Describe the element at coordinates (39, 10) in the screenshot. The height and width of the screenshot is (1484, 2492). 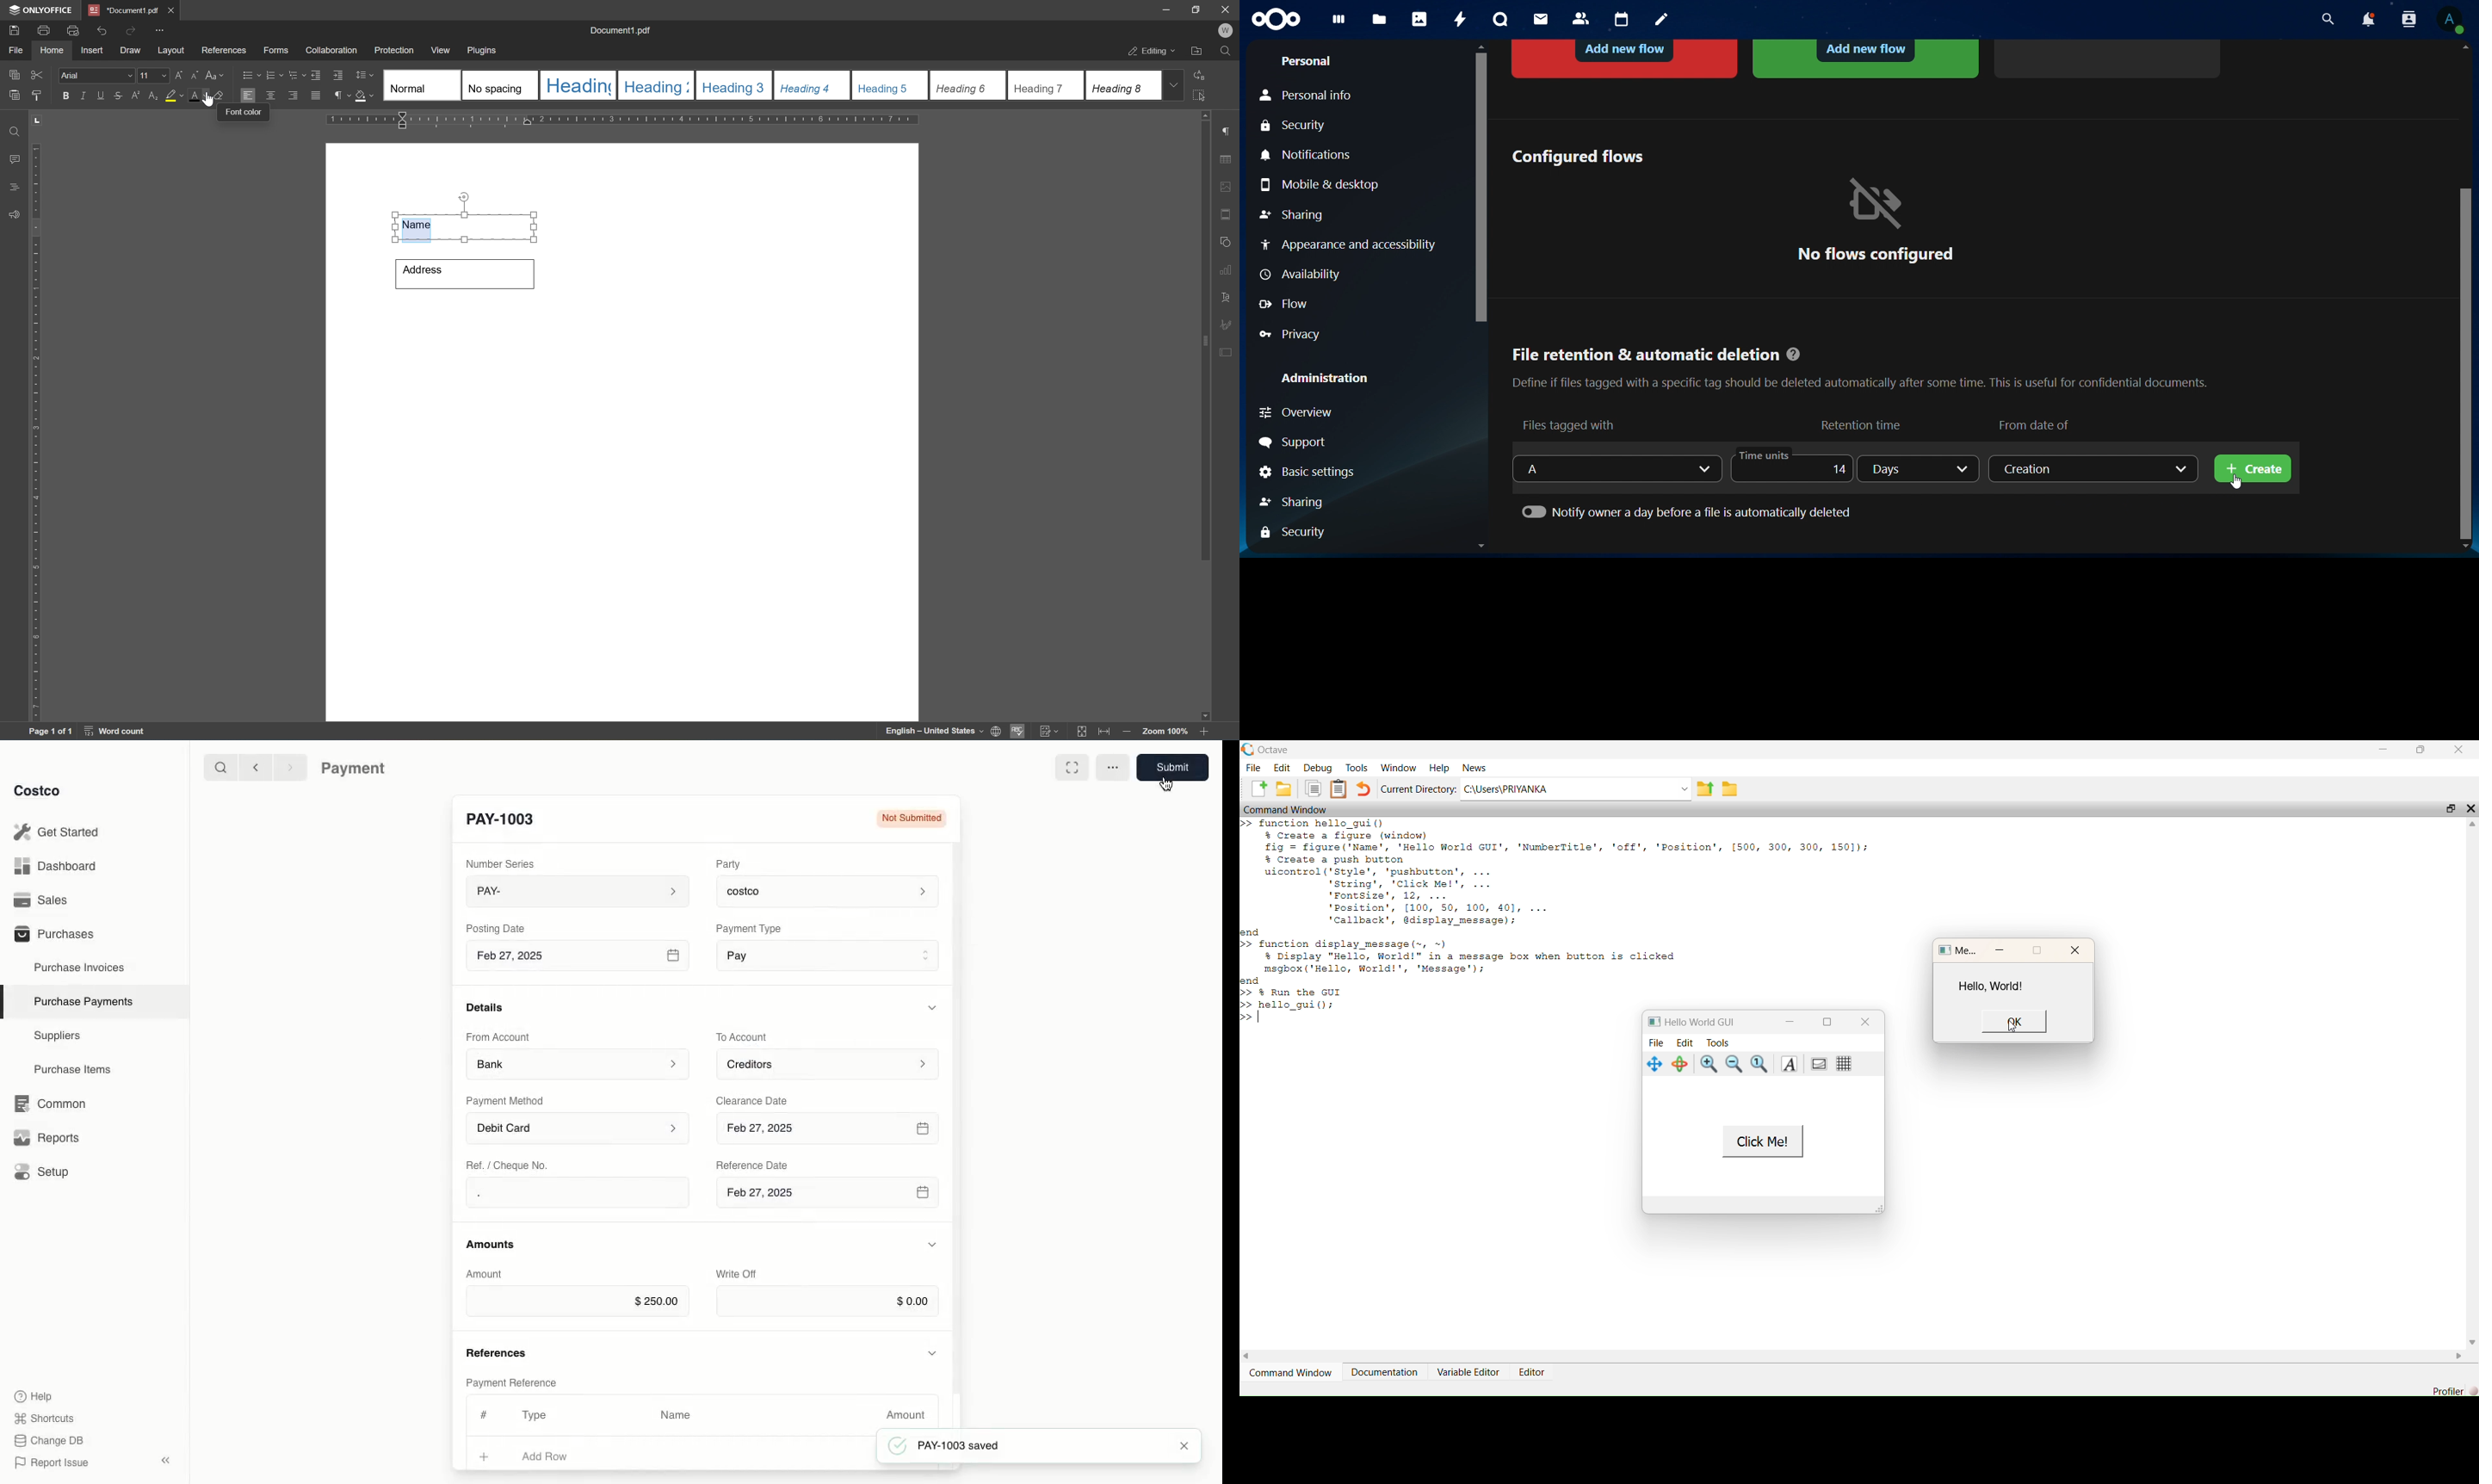
I see `ONLYOFFICE` at that location.